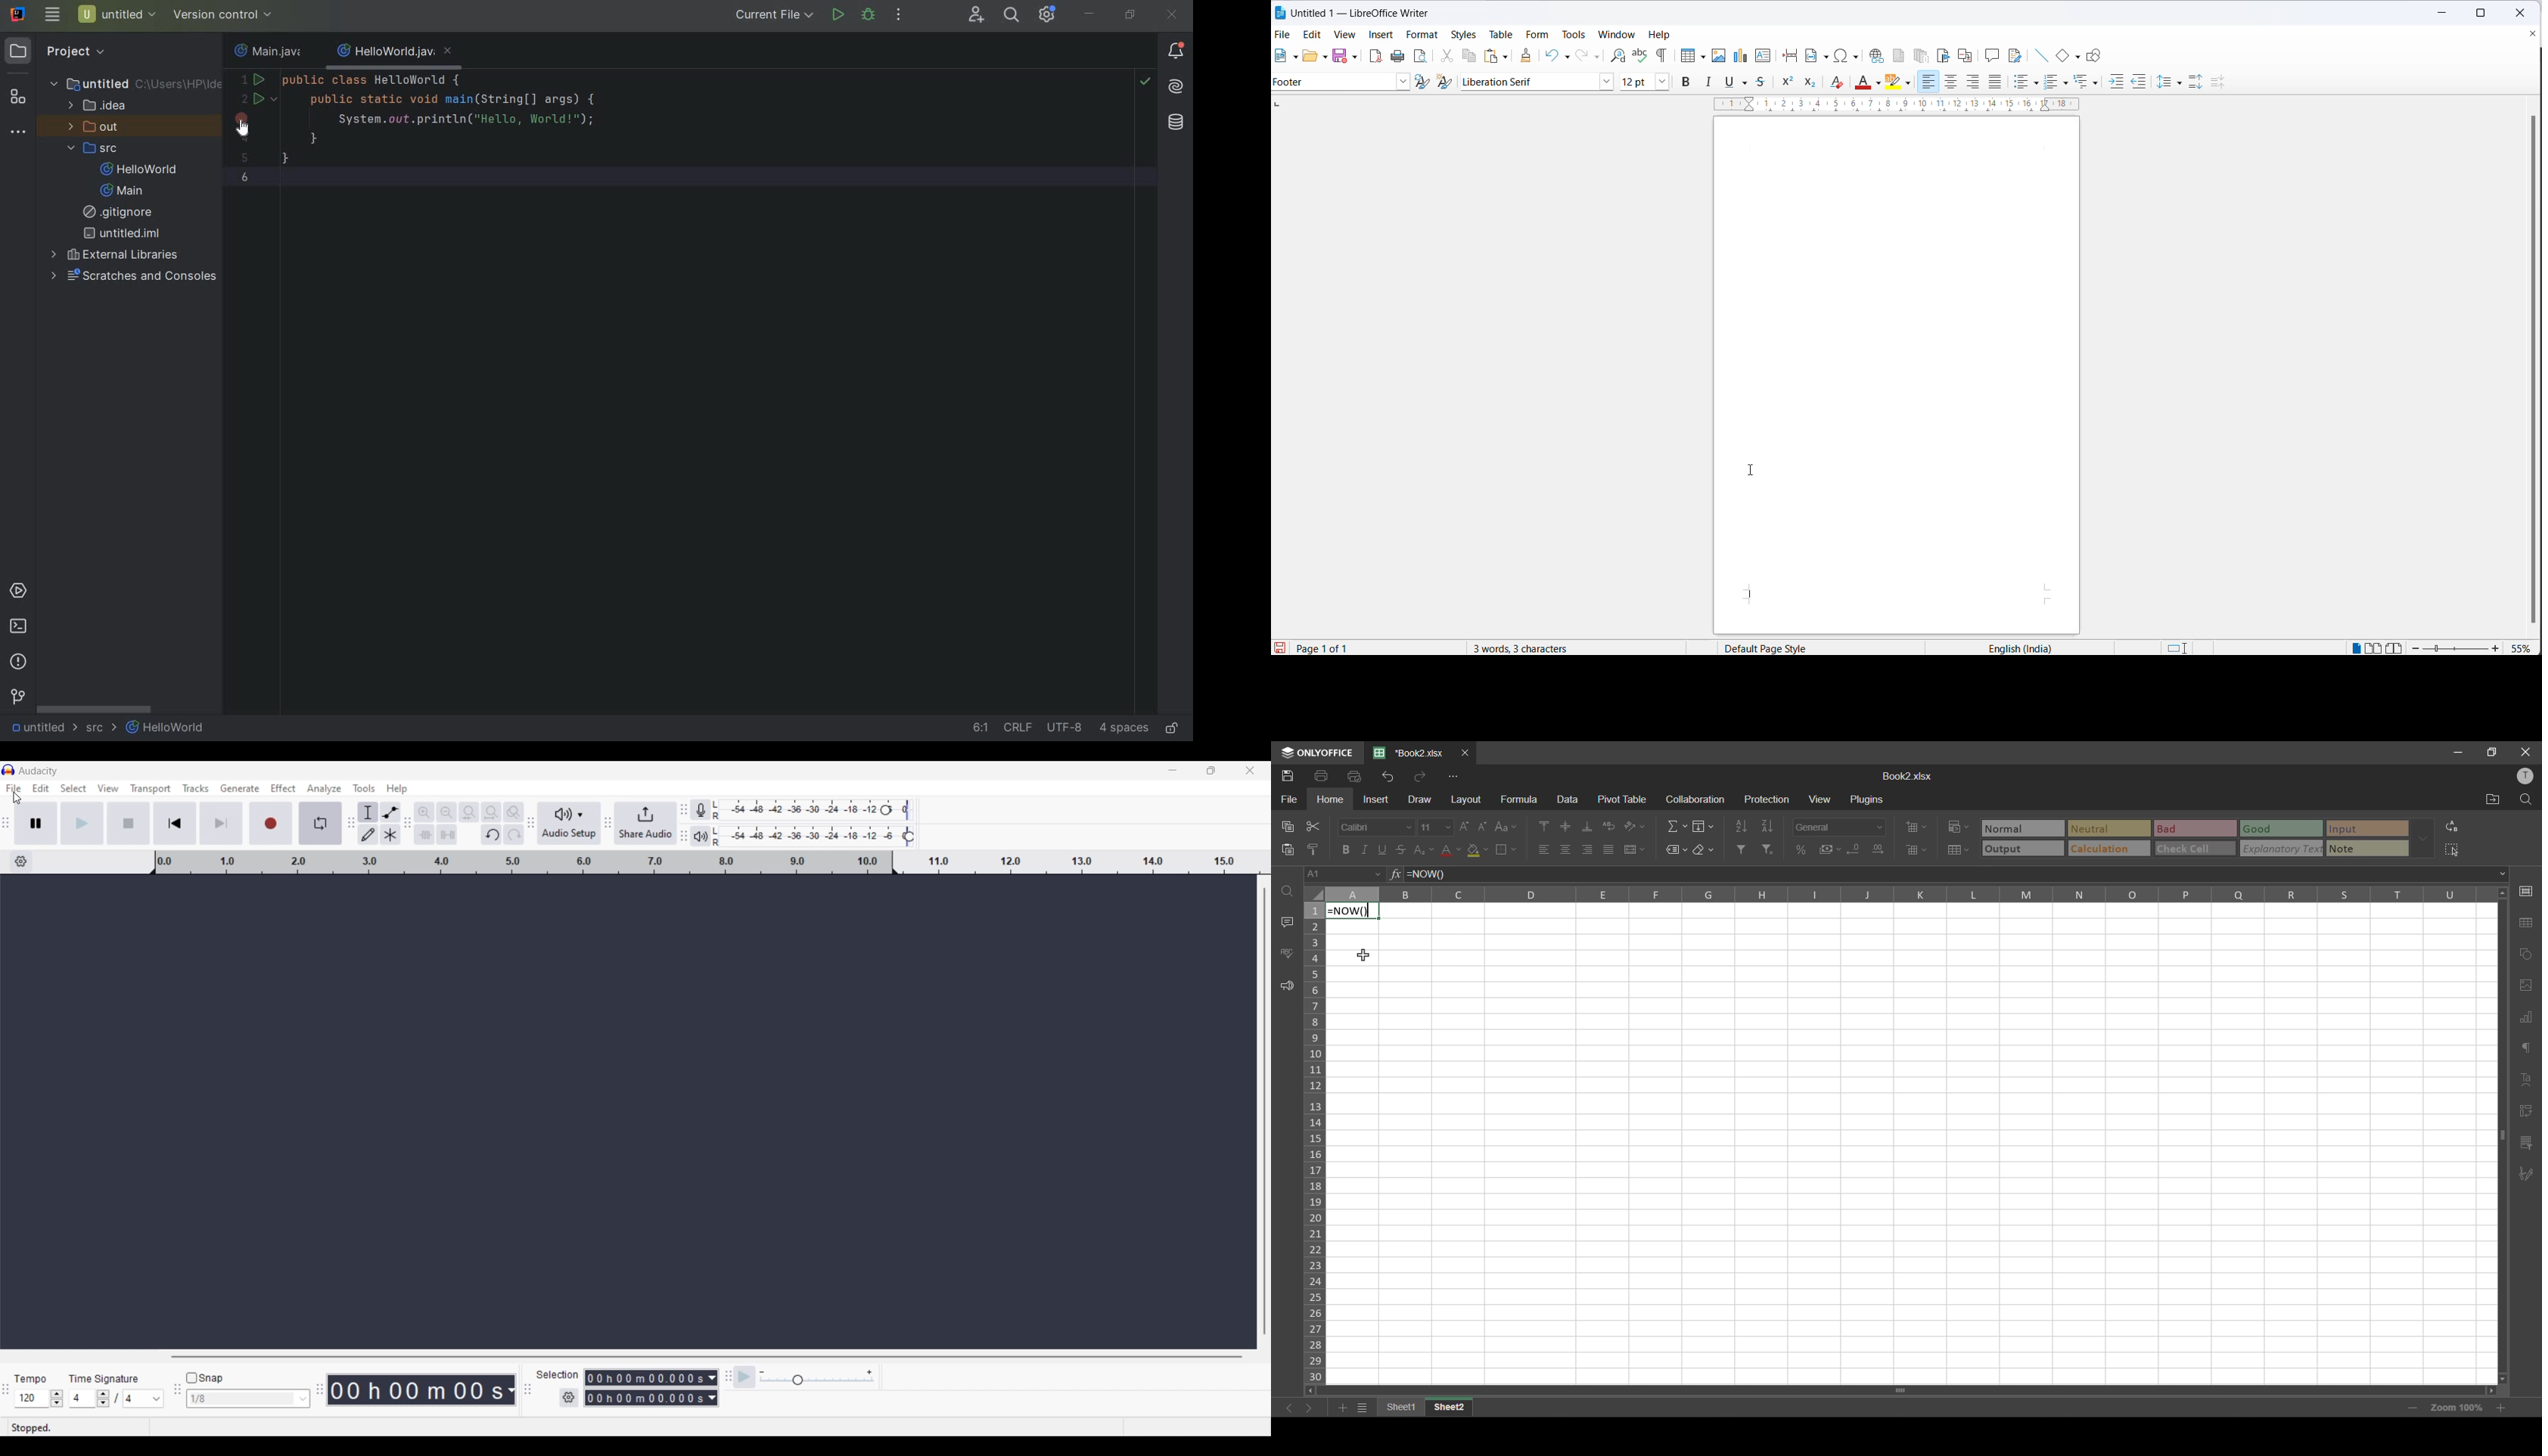  Describe the element at coordinates (1384, 848) in the screenshot. I see `underline` at that location.